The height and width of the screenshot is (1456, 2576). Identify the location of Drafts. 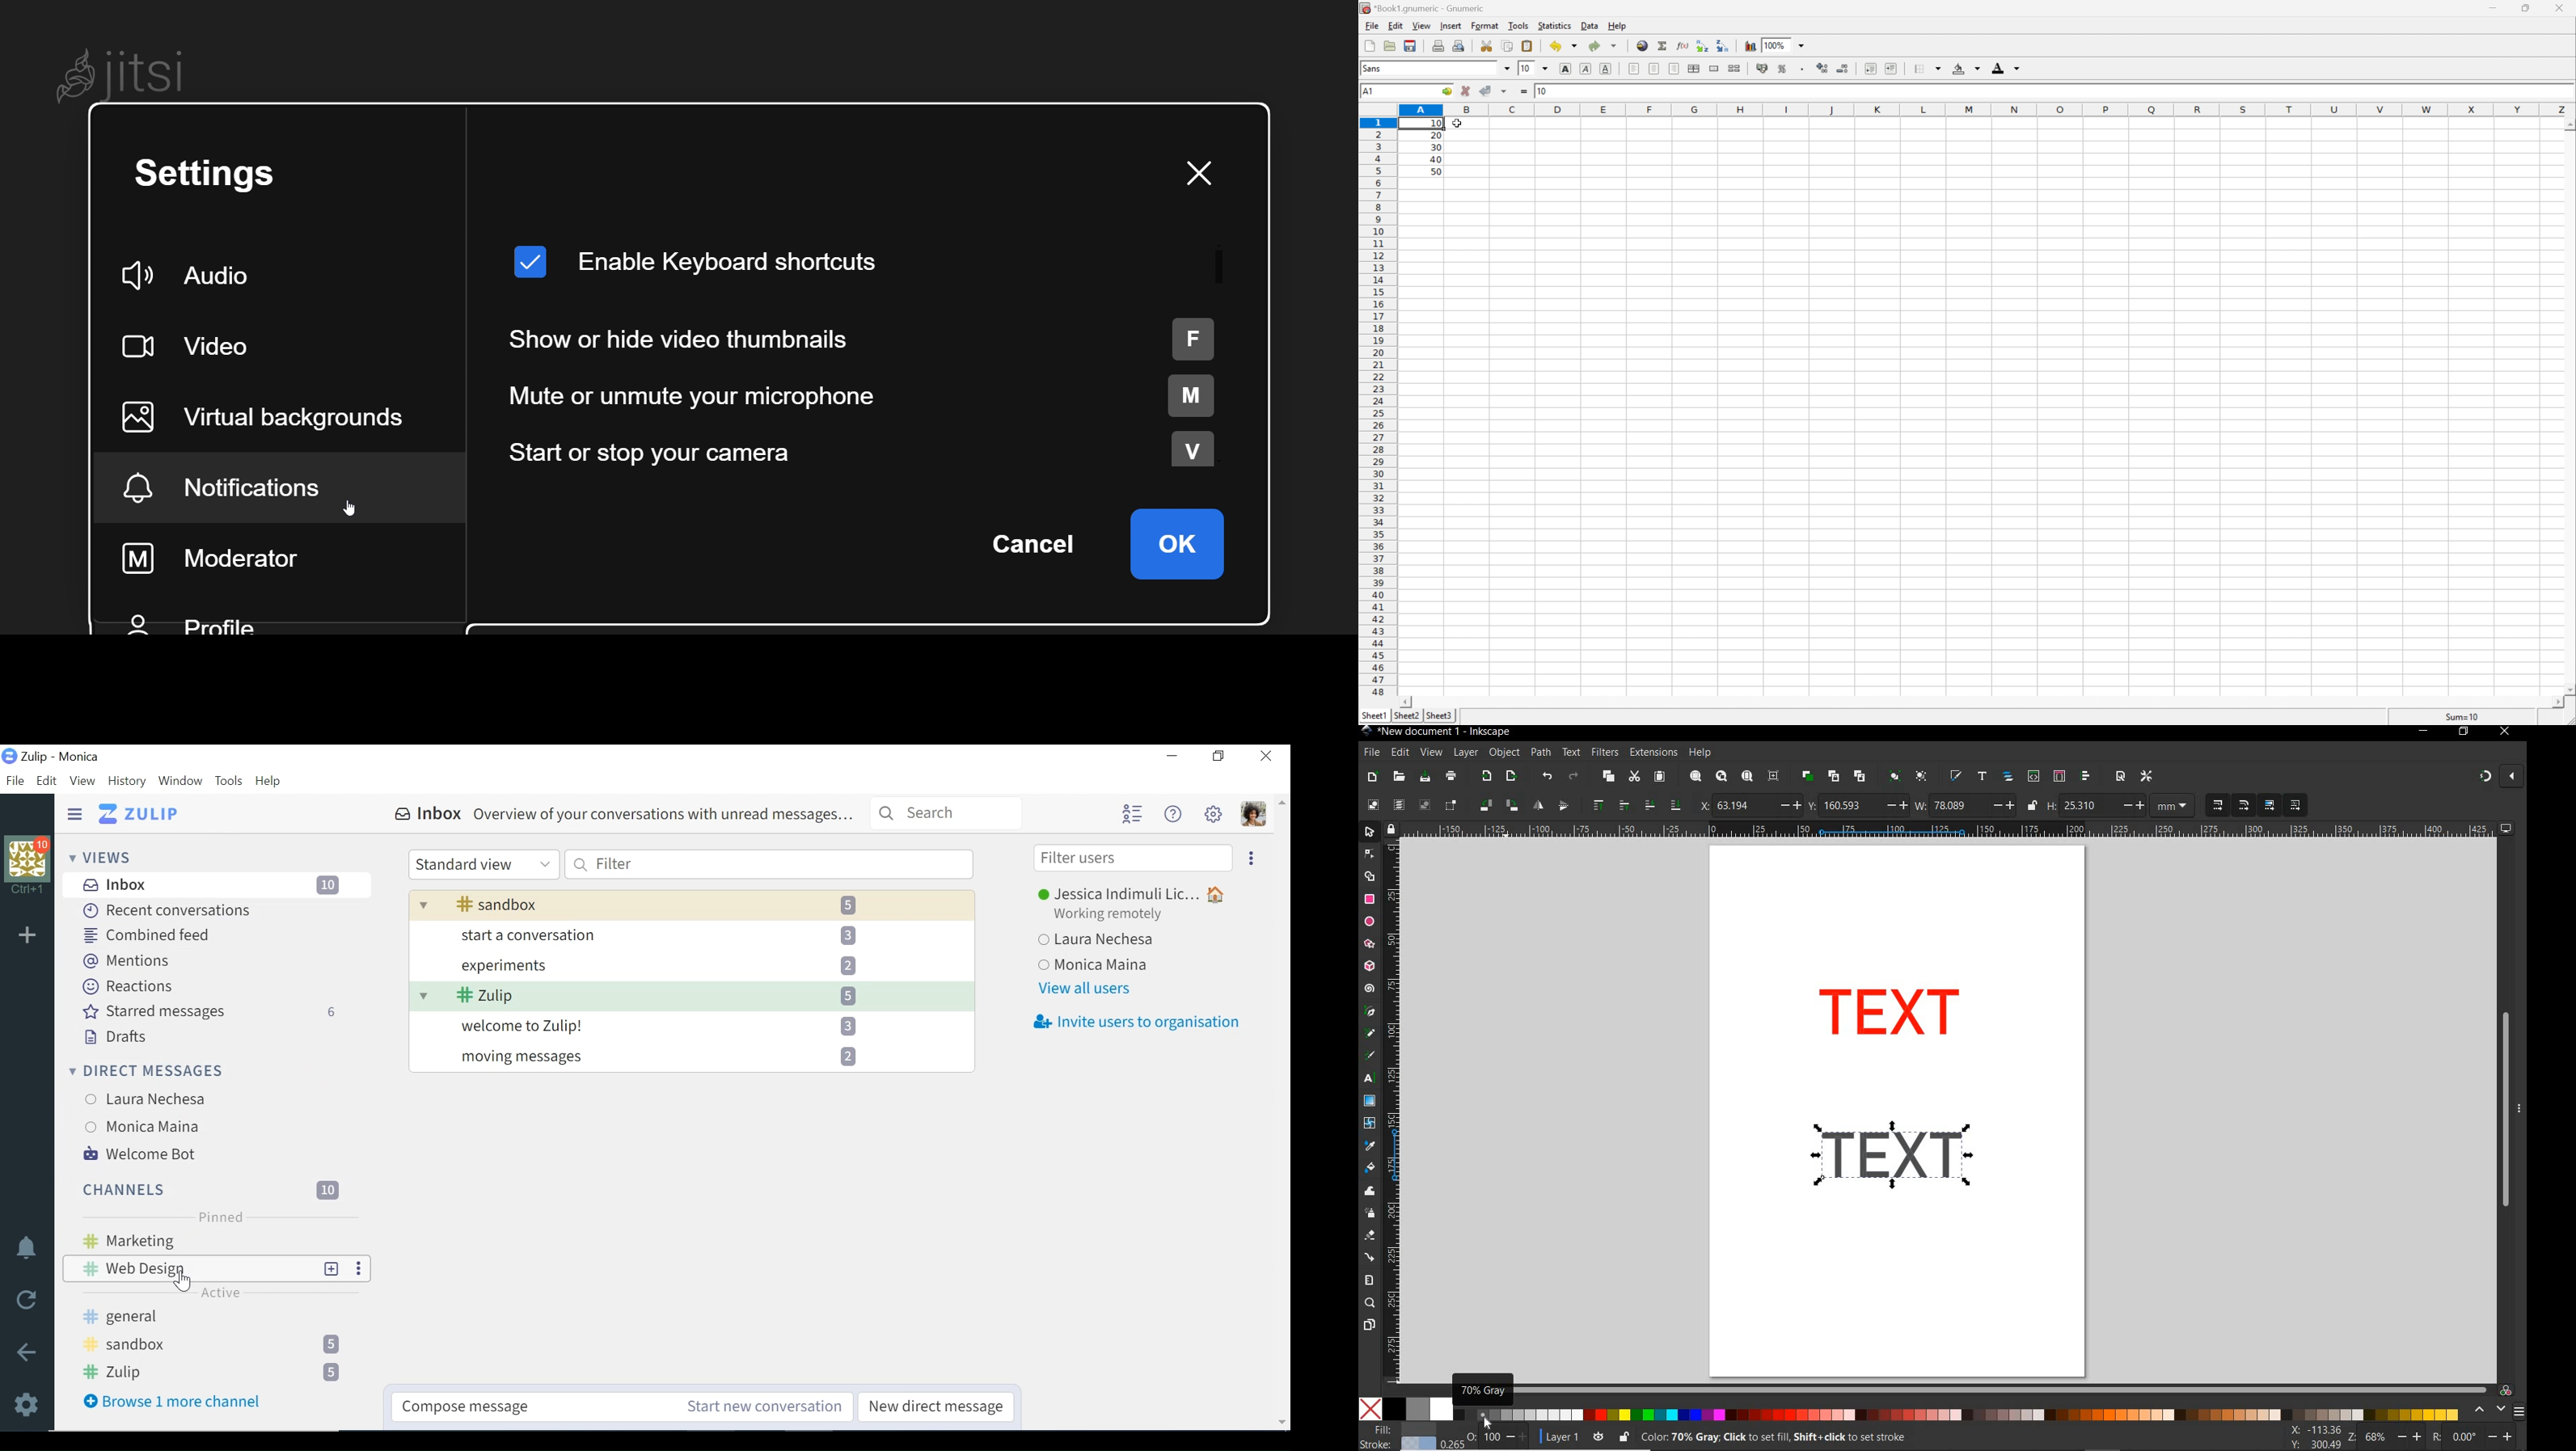
(114, 1036).